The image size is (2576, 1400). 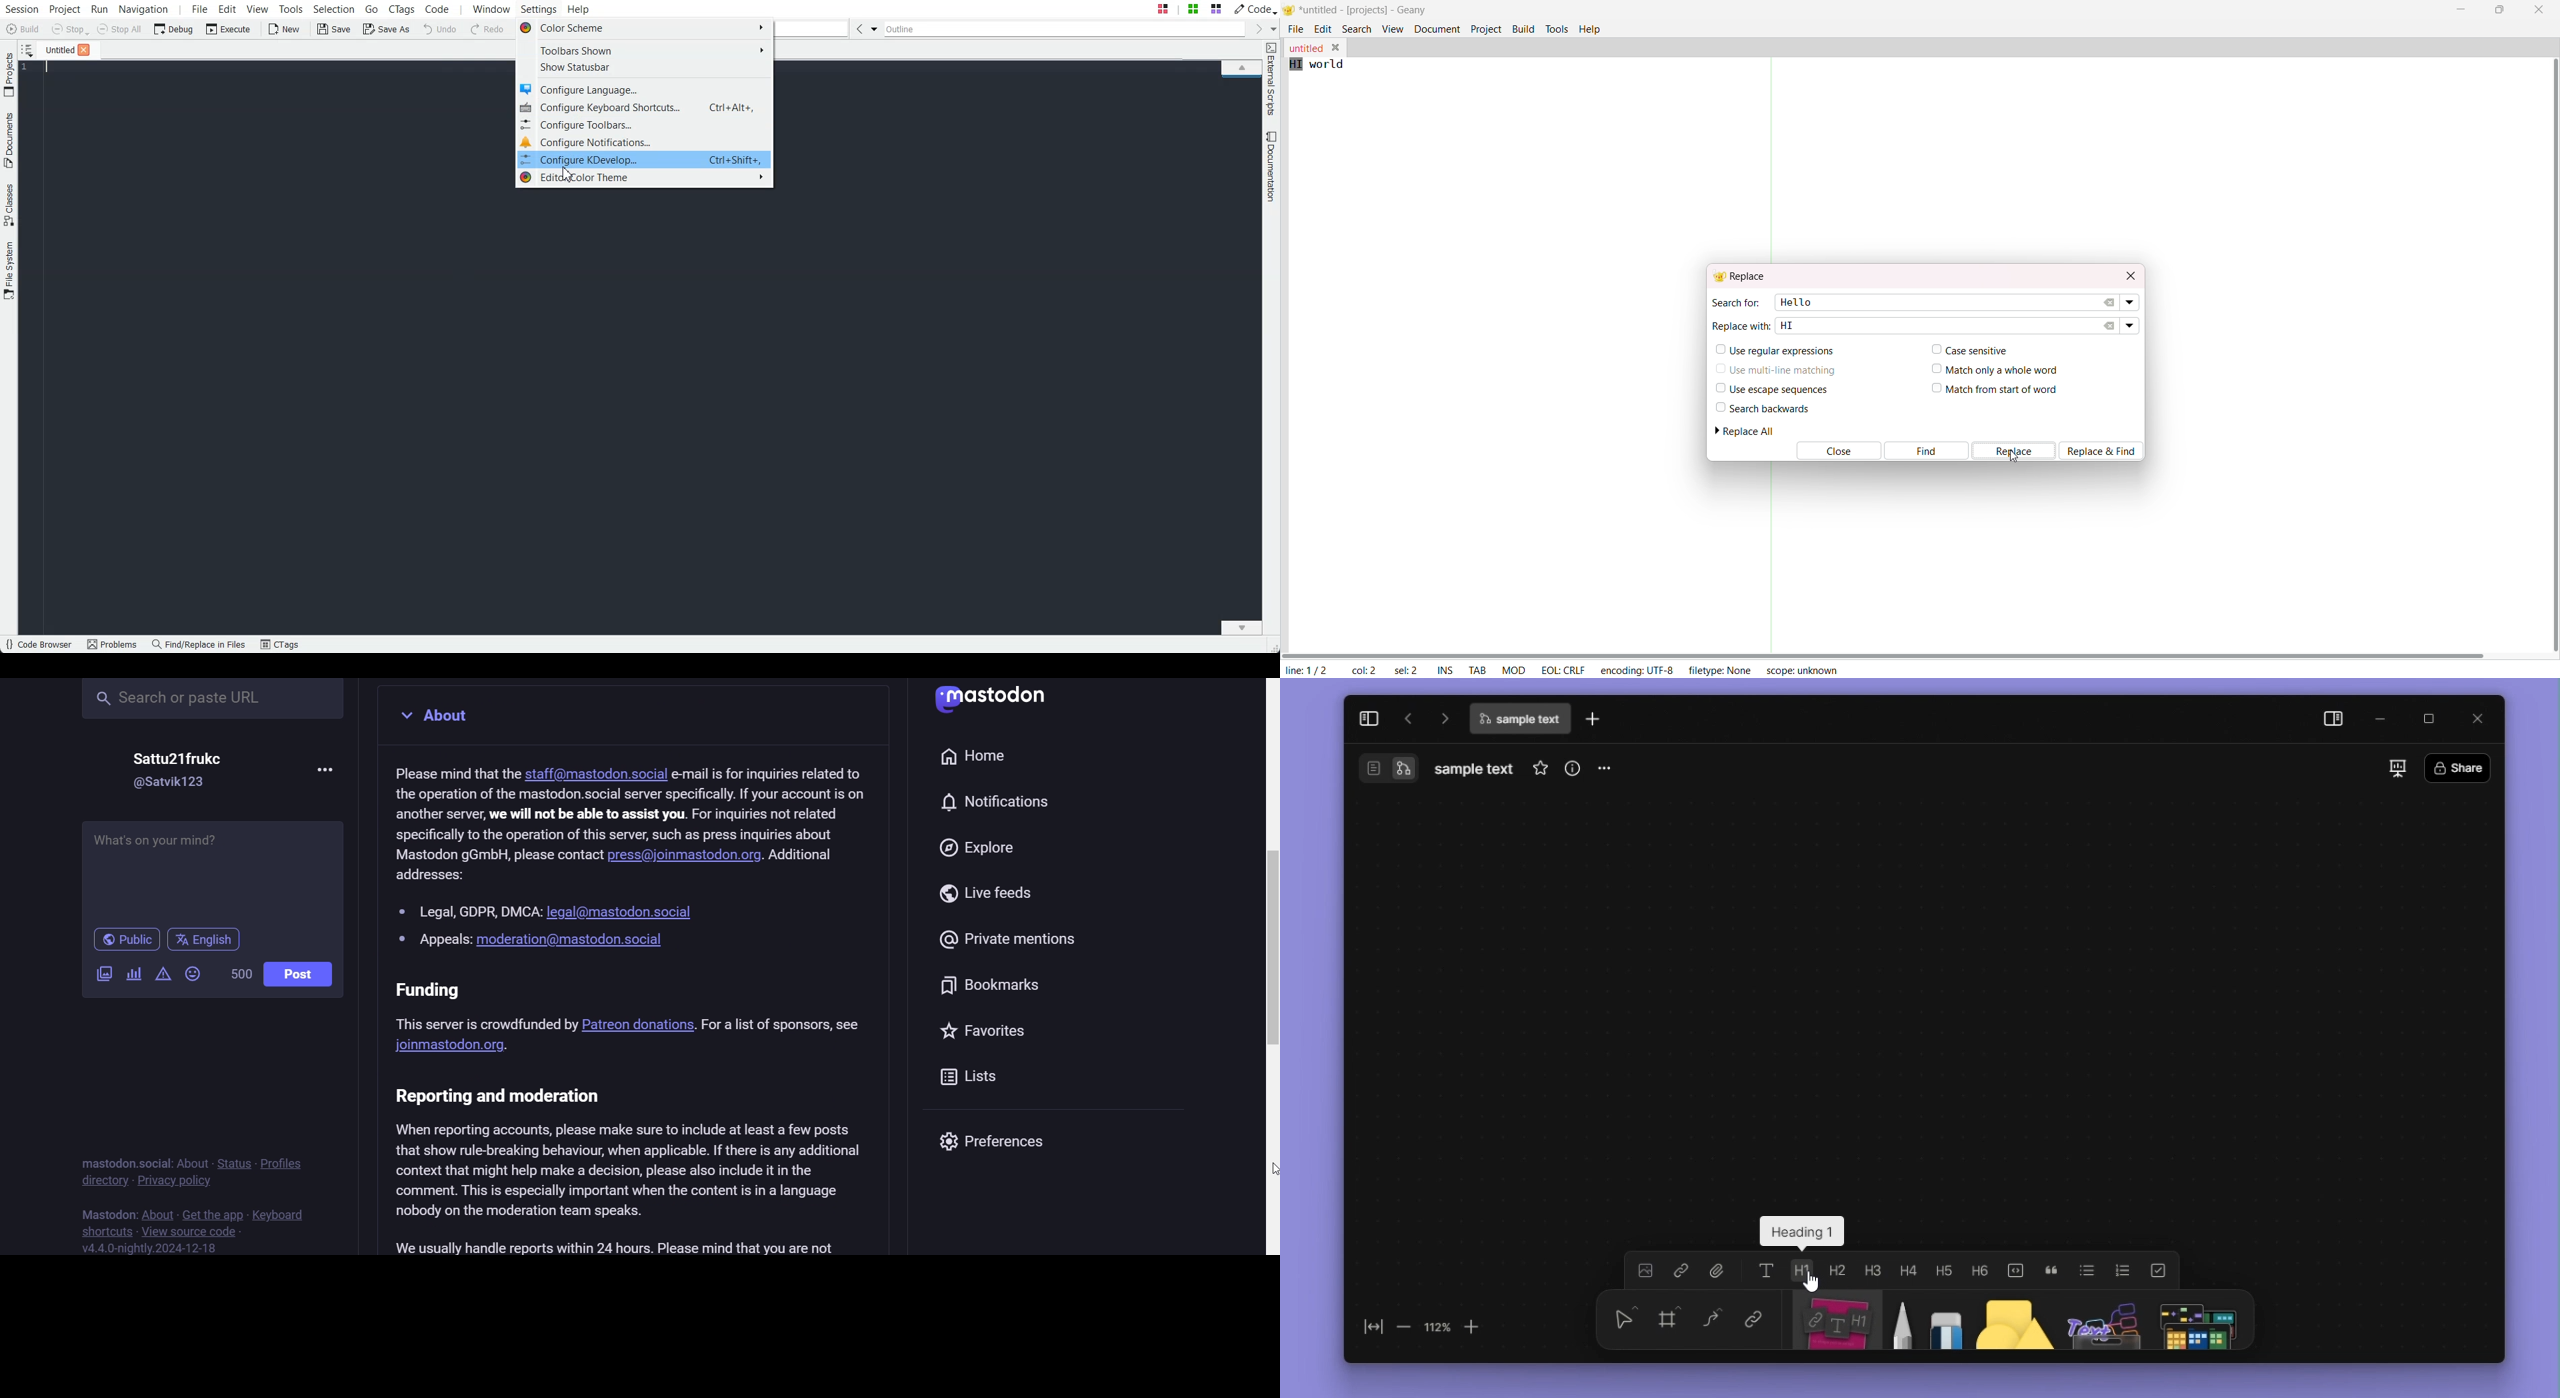 I want to click on profiles, so click(x=288, y=1163).